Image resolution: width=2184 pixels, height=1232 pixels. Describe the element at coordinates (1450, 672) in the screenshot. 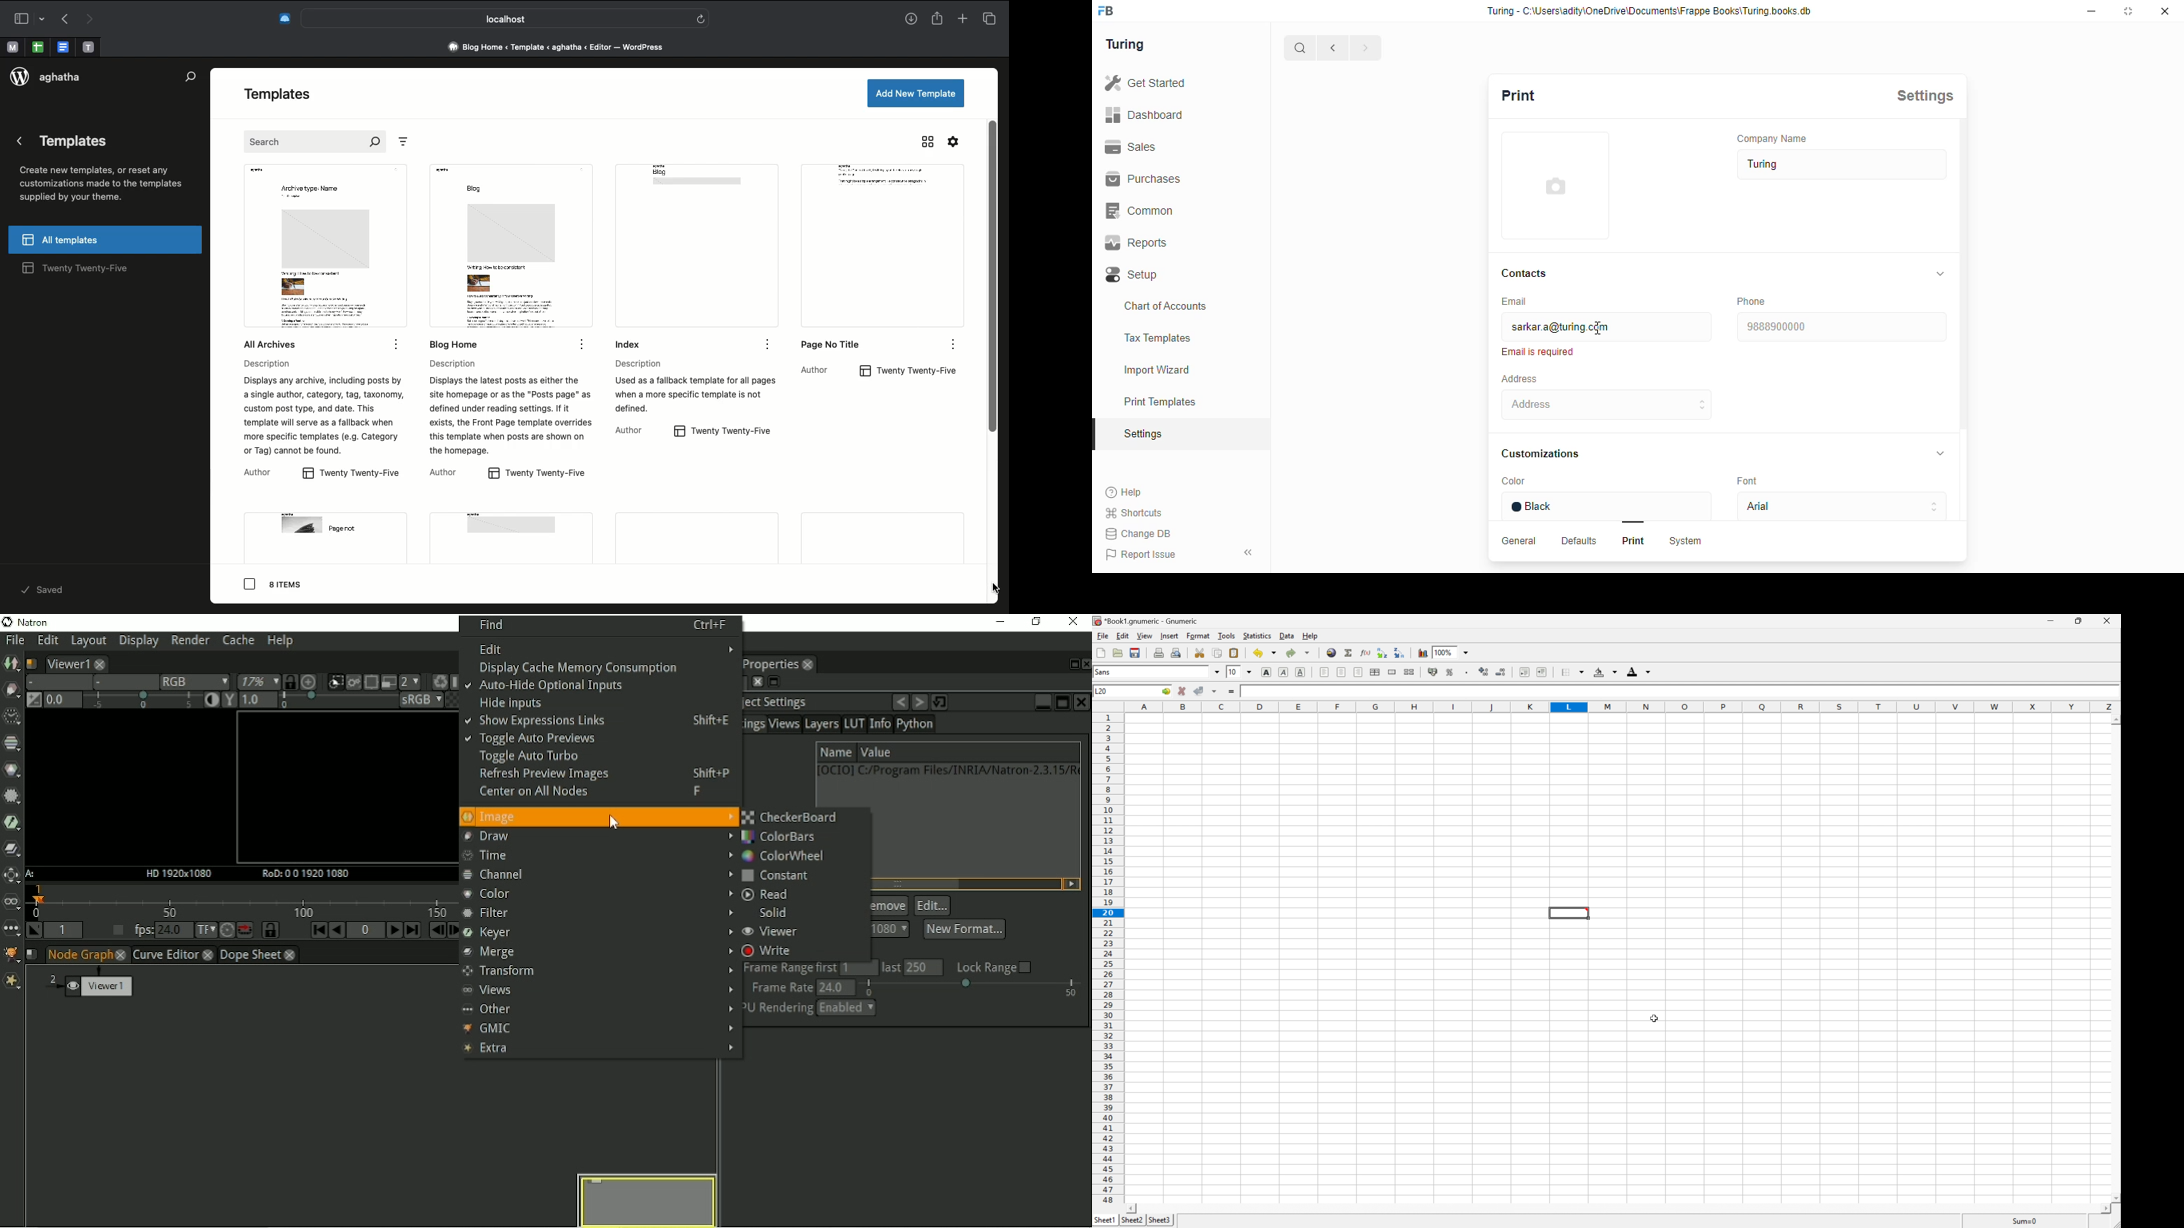

I see `Format the selection as percentage` at that location.